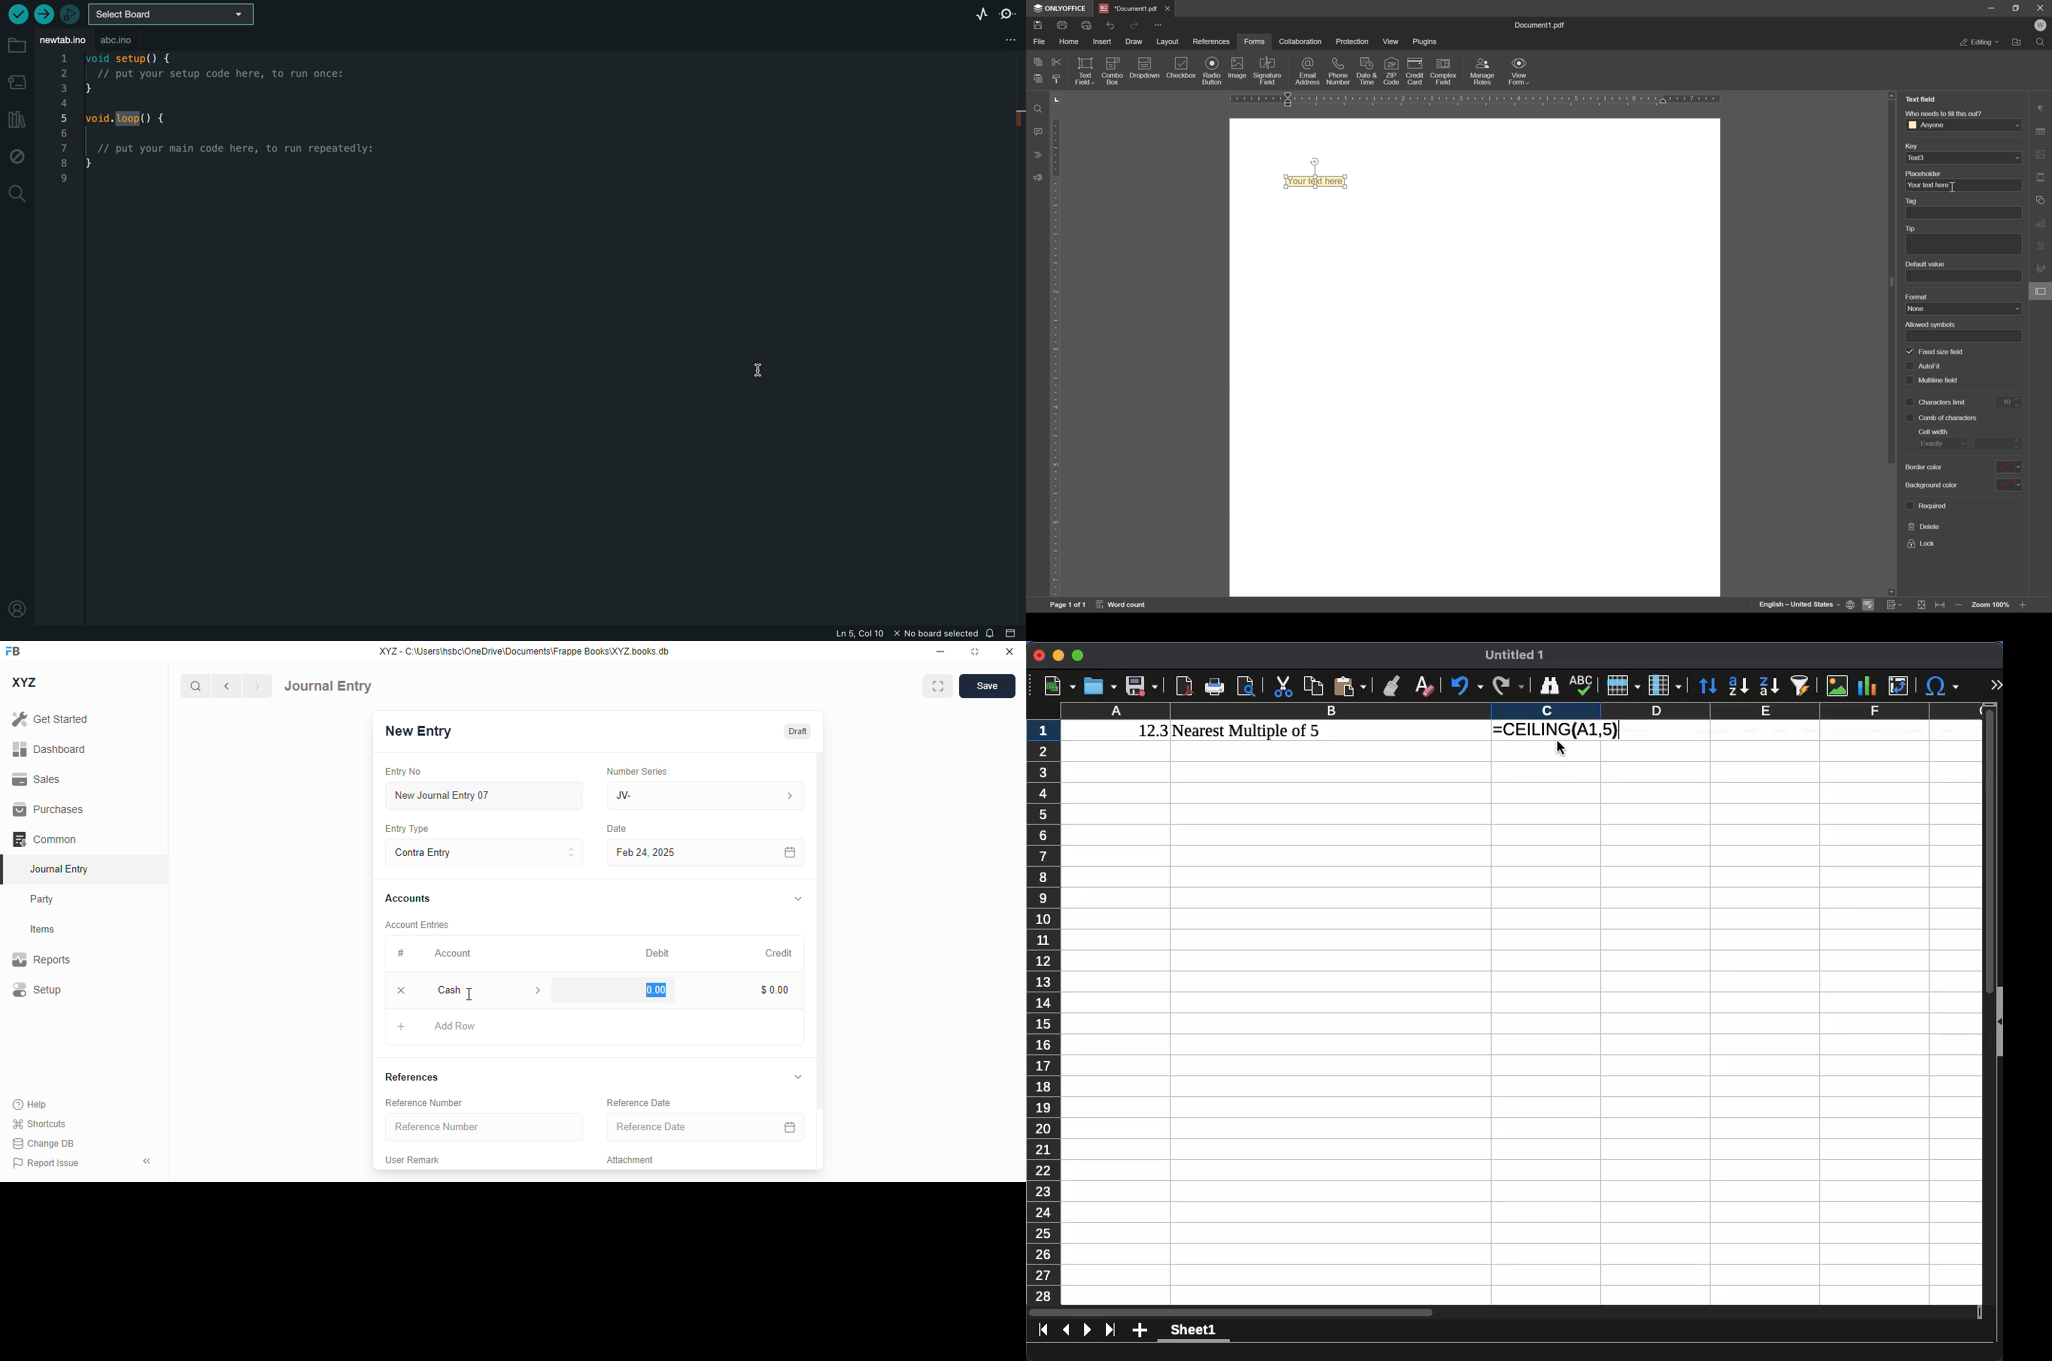 The height and width of the screenshot is (1372, 2072). I want to click on account information, so click(536, 990).